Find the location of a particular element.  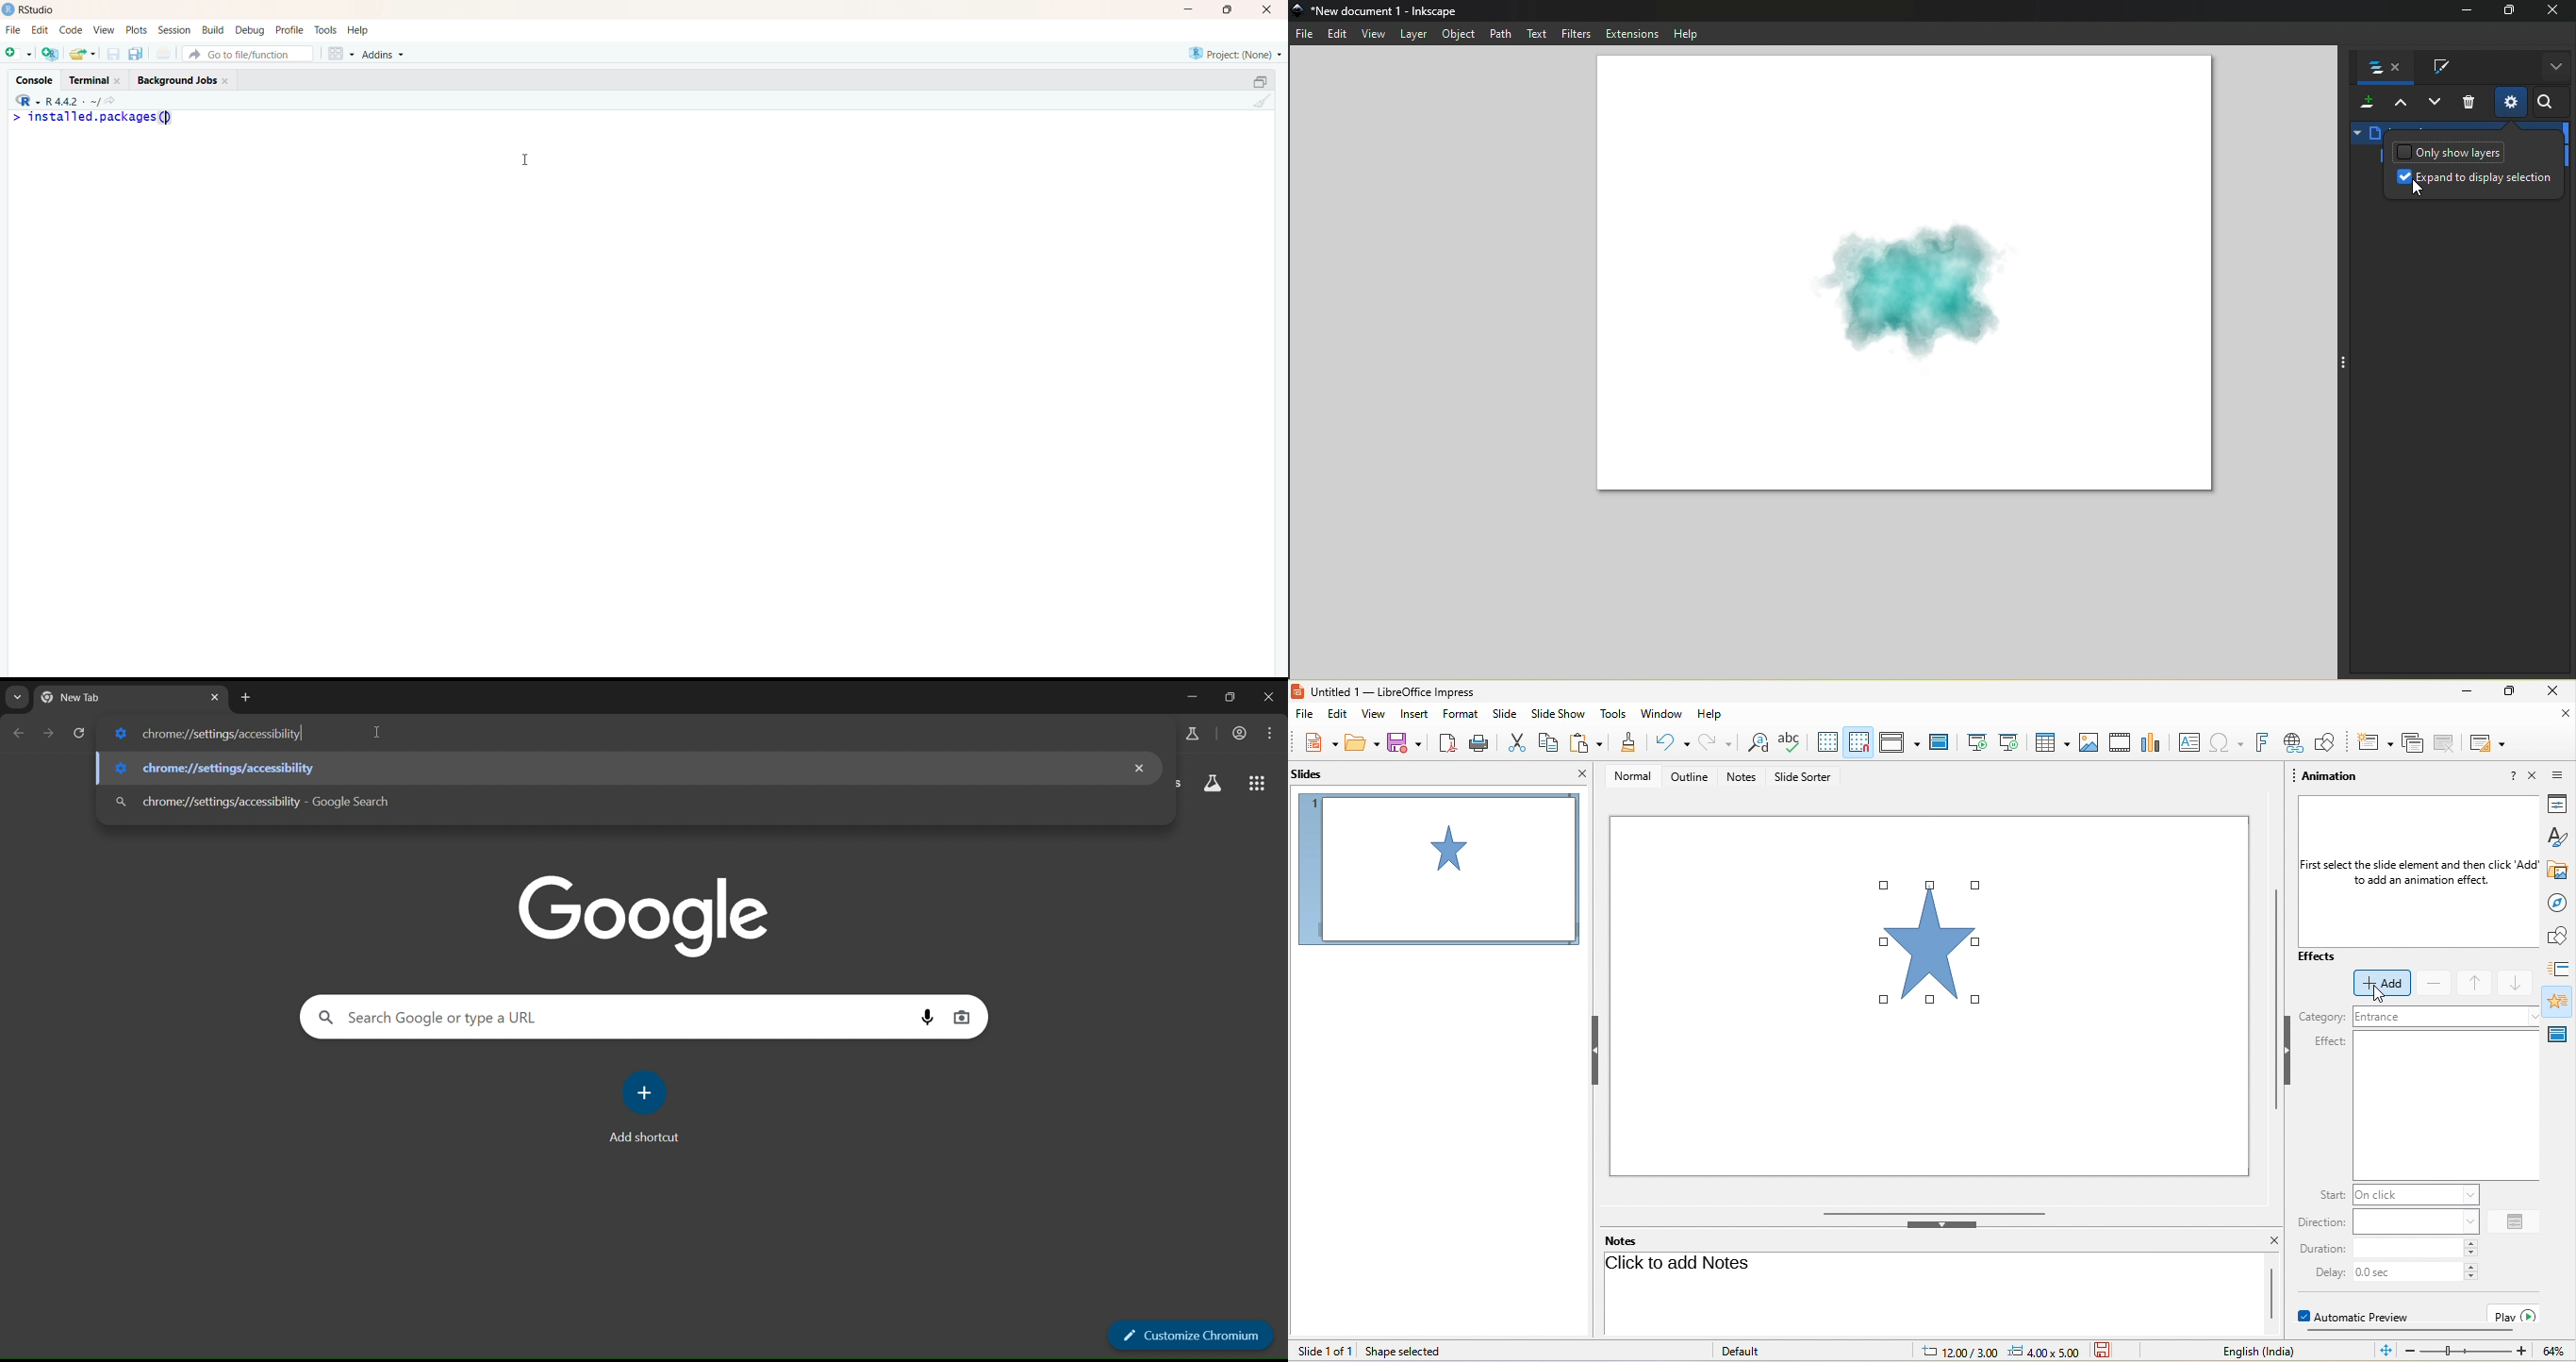

Go to file/function is located at coordinates (251, 54).